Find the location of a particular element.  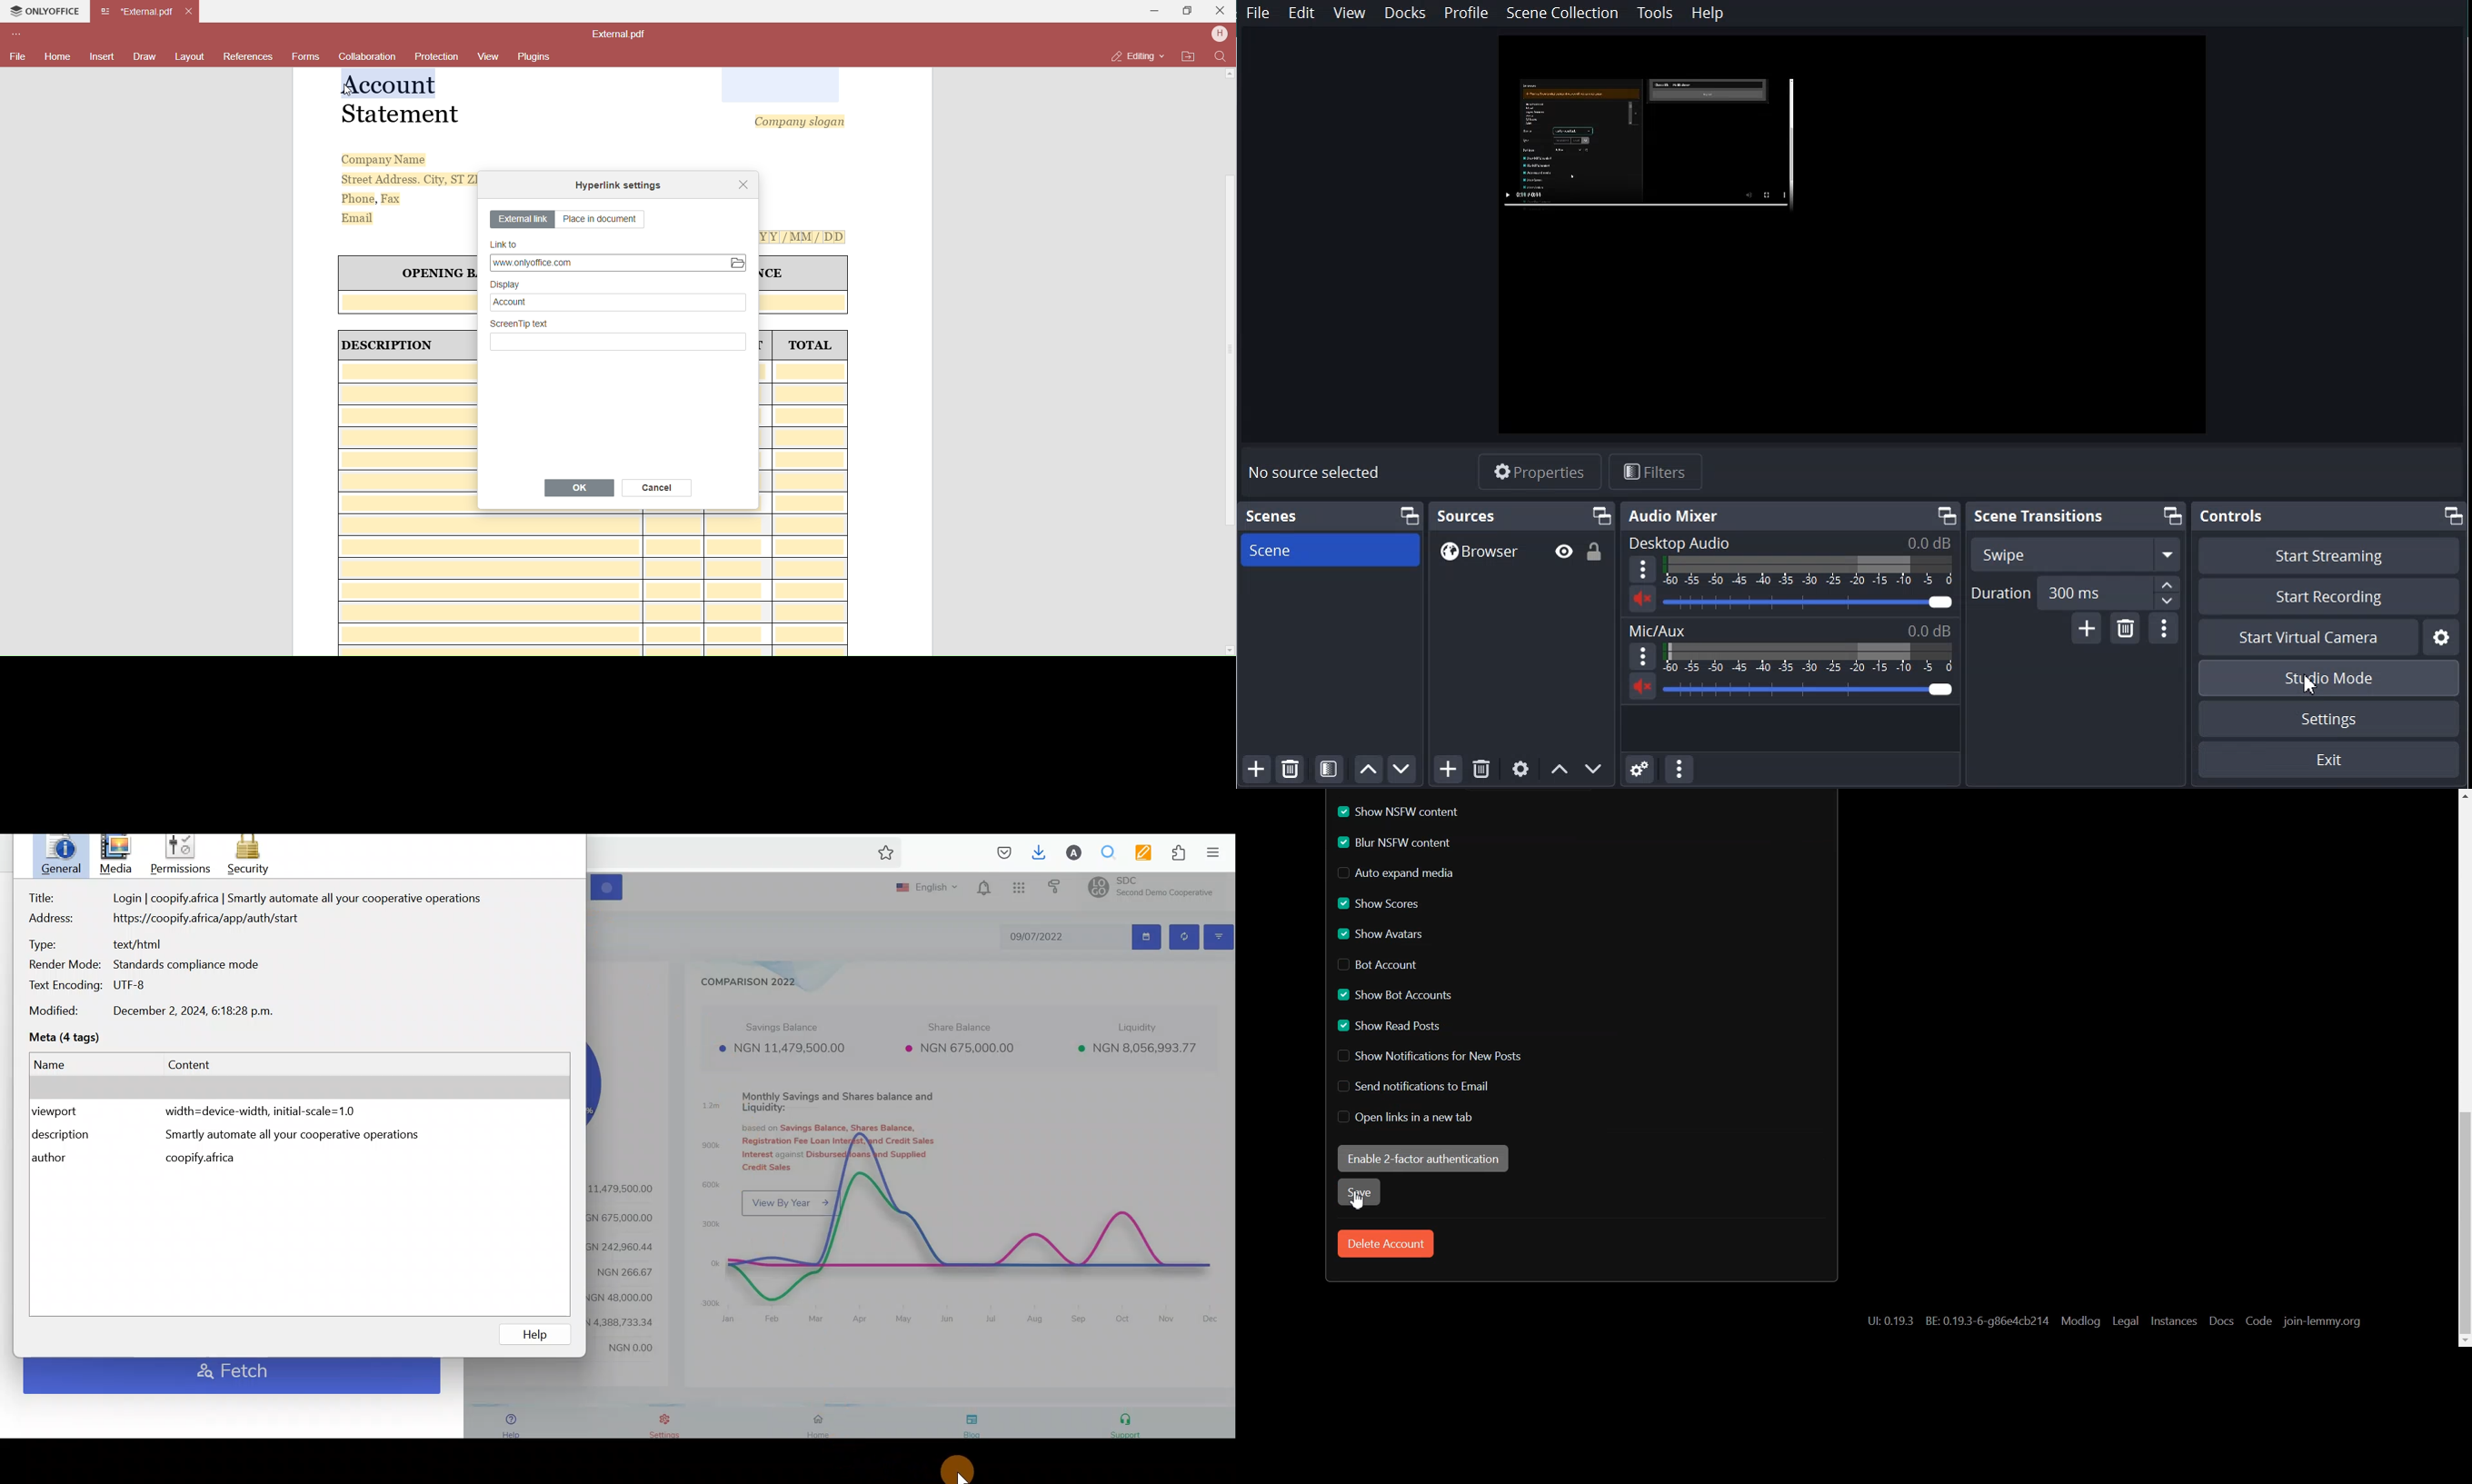

Legal is located at coordinates (2126, 1321).